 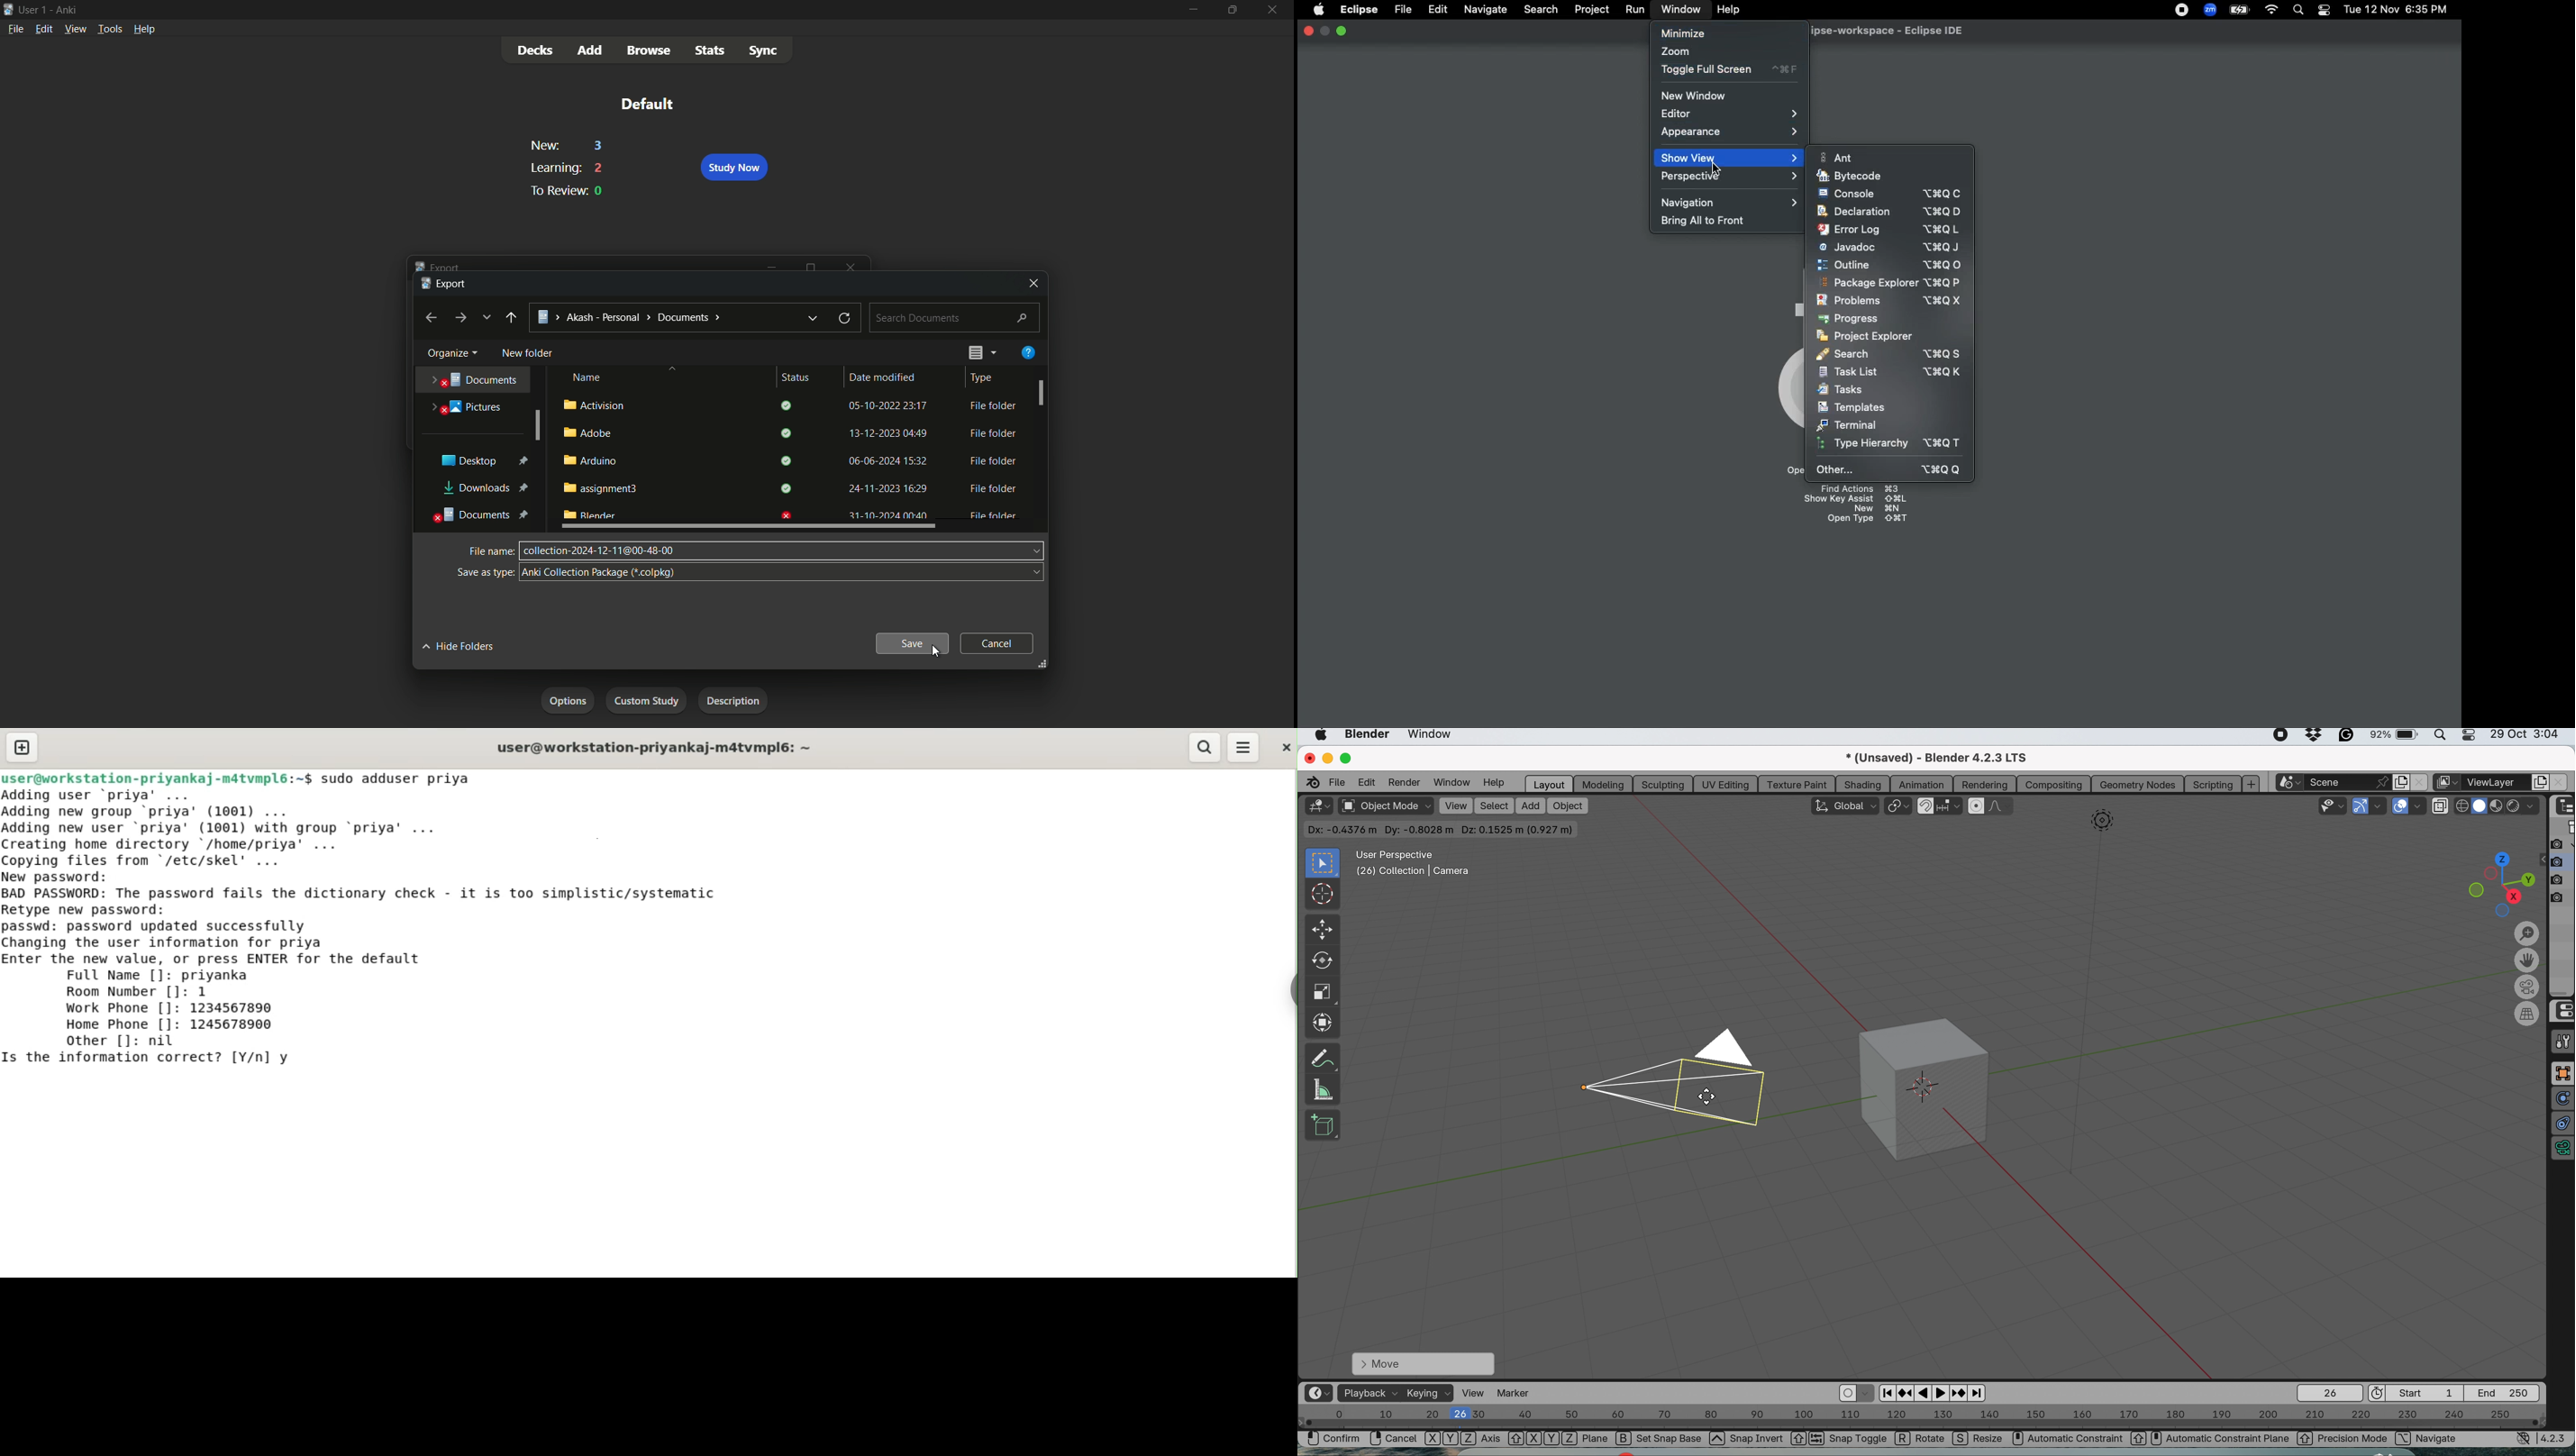 I want to click on file name, so click(x=490, y=551).